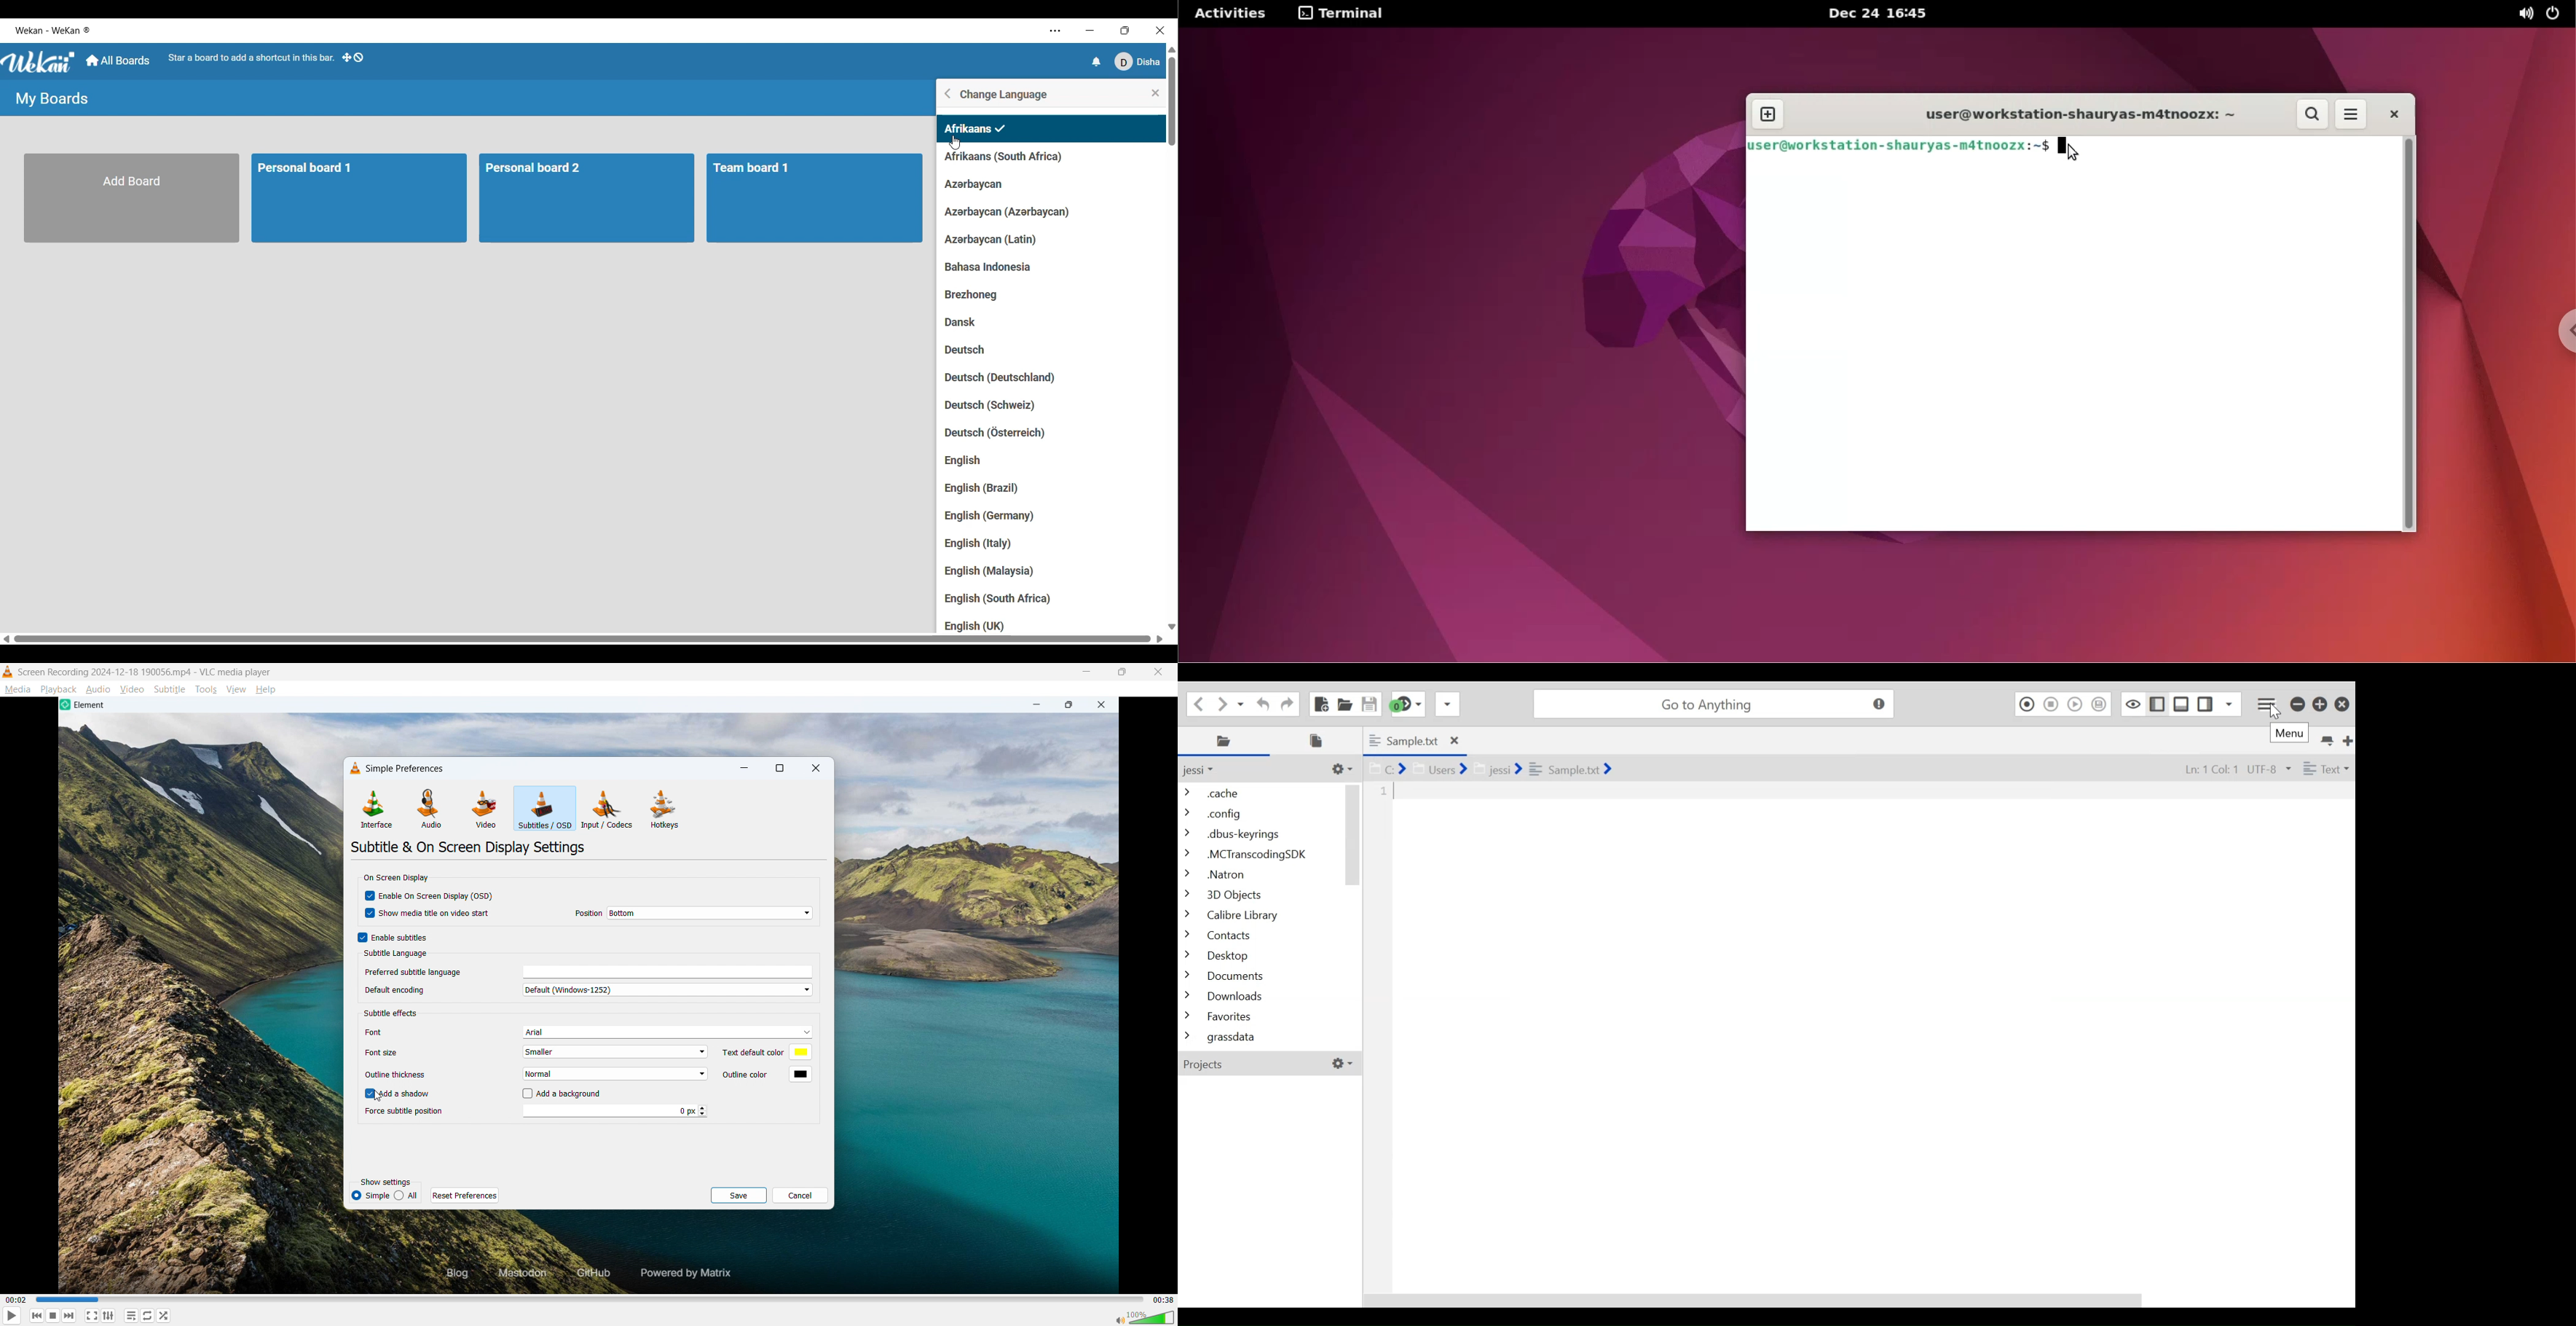 The image size is (2576, 1344). What do you see at coordinates (465, 1194) in the screenshot?
I see `Reset preferences ` at bounding box center [465, 1194].